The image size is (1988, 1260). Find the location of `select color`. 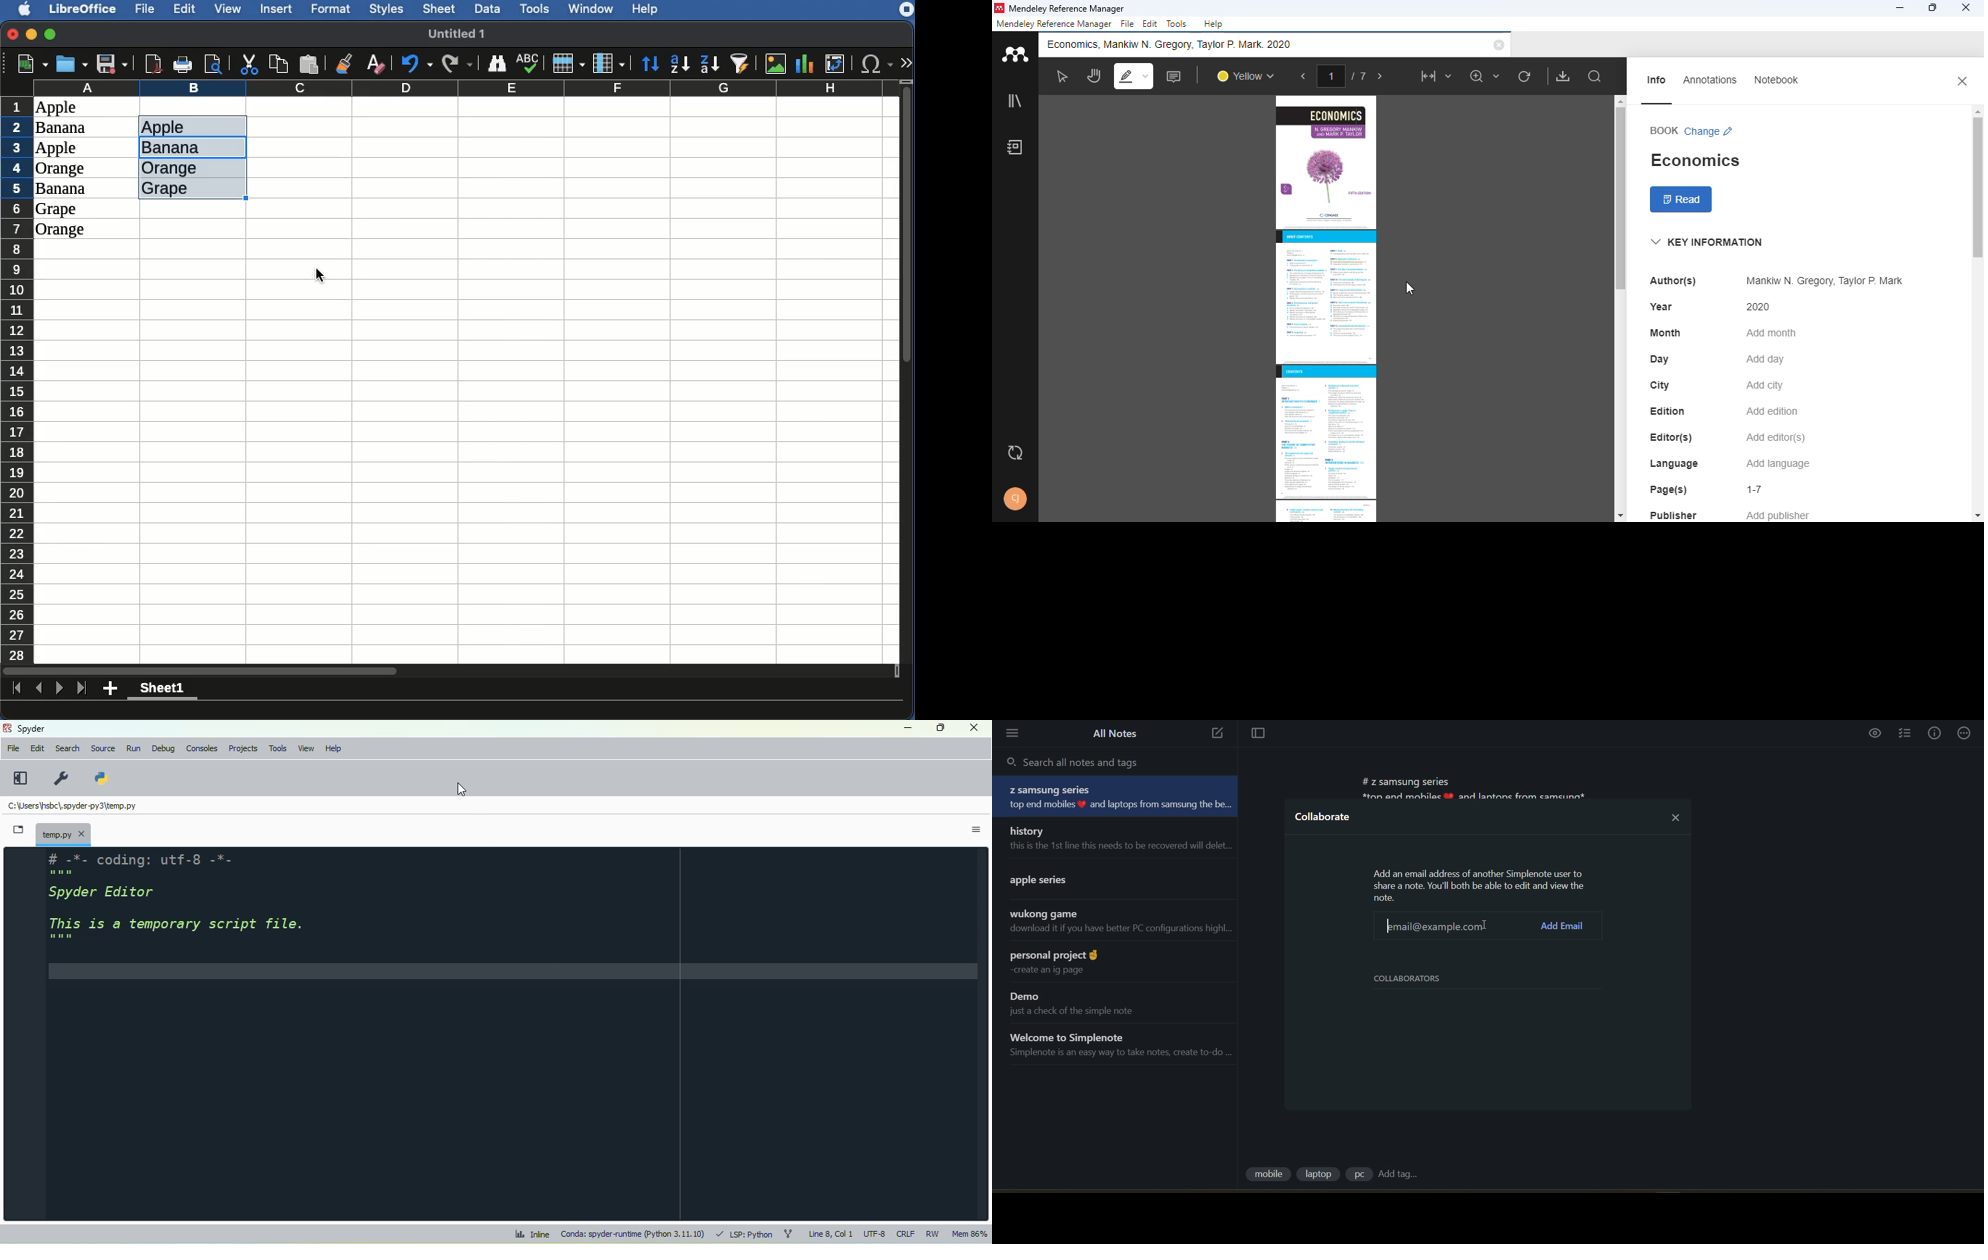

select color is located at coordinates (1245, 77).